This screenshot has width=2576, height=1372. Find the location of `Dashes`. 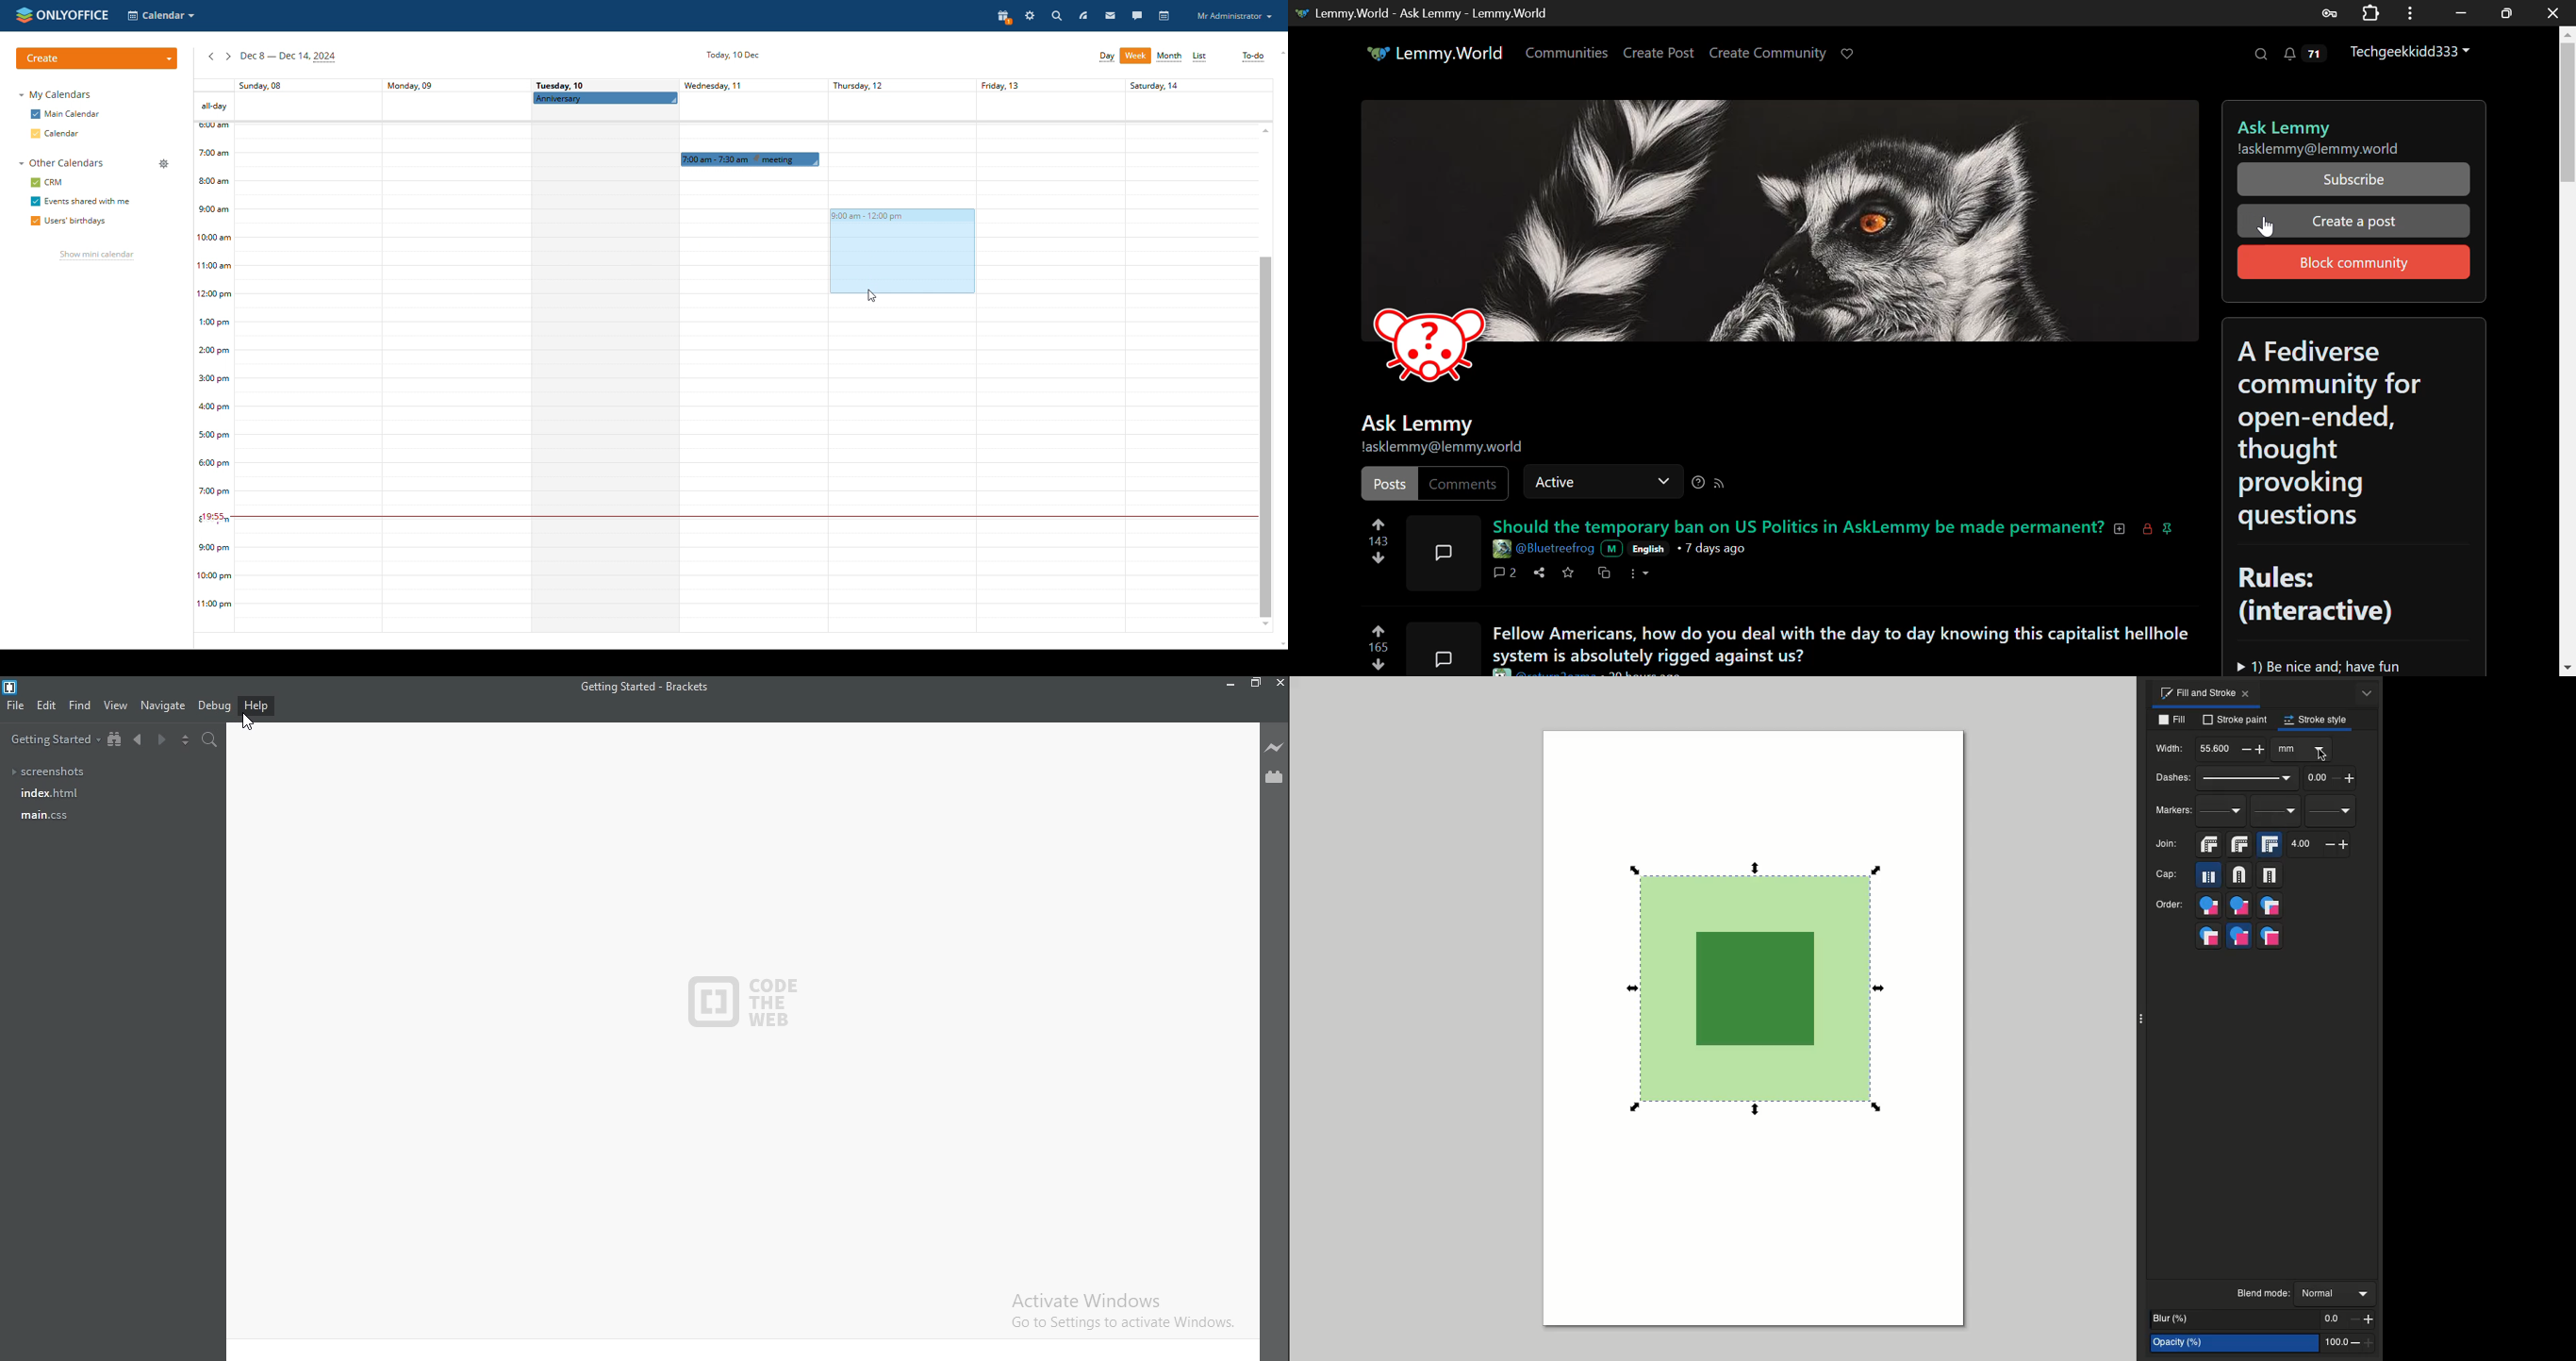

Dashes is located at coordinates (2170, 777).